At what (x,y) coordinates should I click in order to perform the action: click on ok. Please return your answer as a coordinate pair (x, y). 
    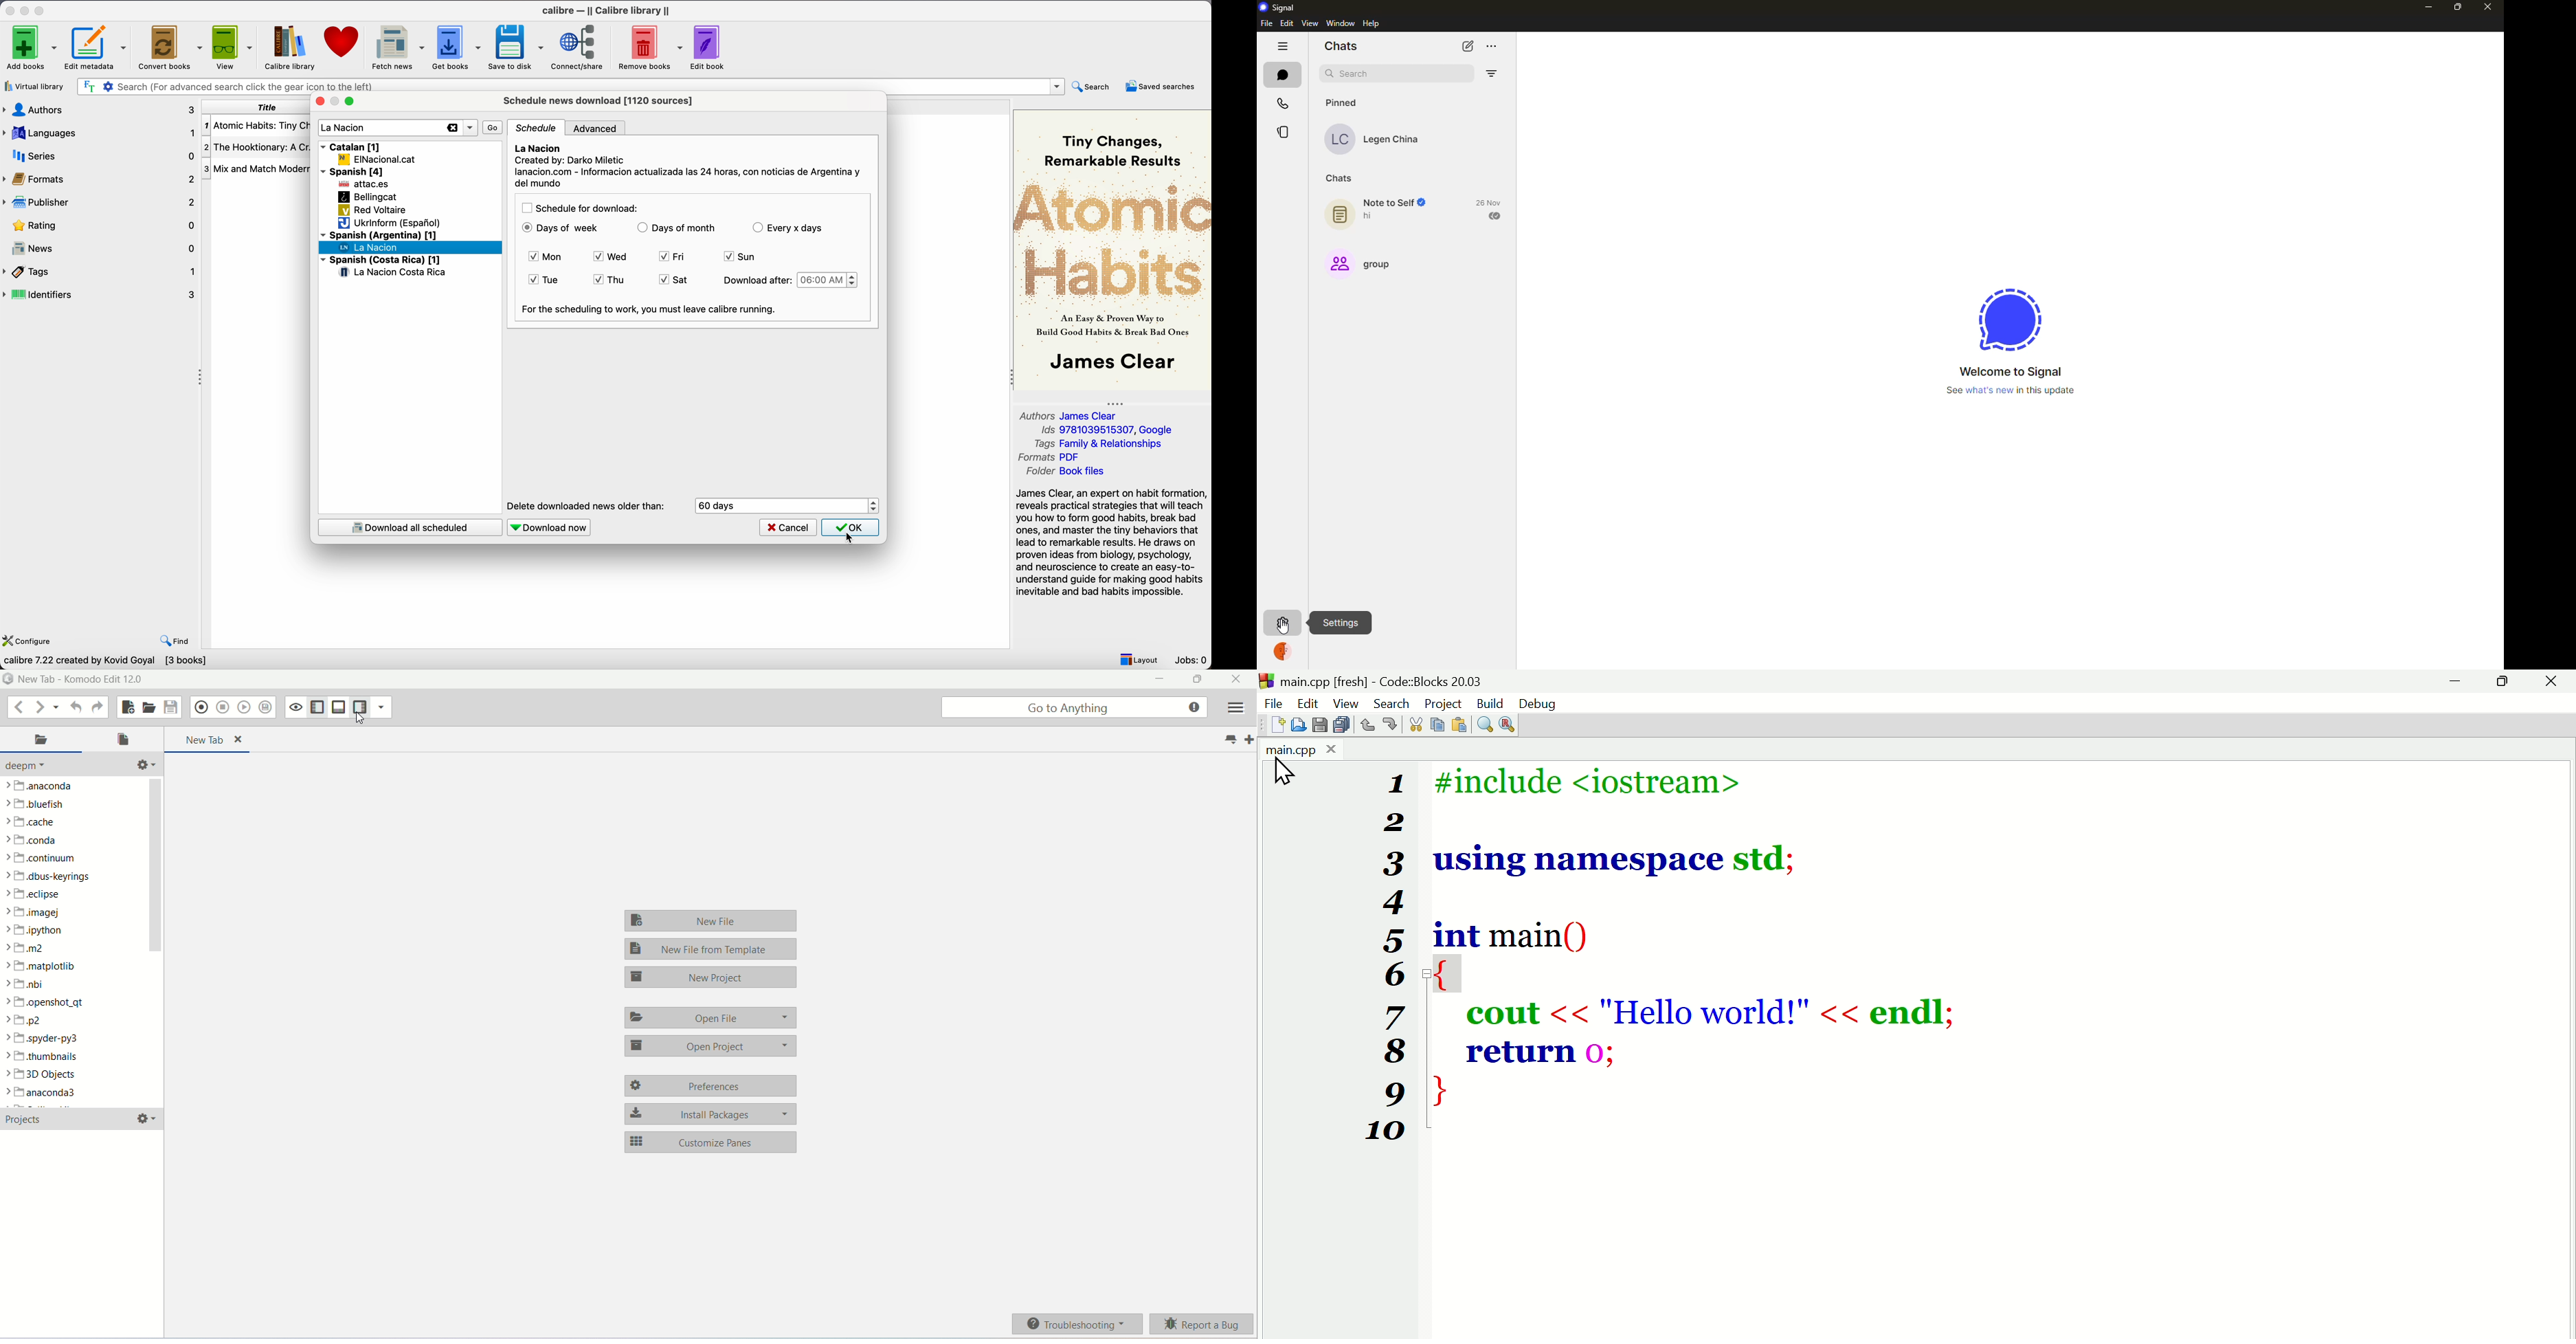
    Looking at the image, I should click on (852, 528).